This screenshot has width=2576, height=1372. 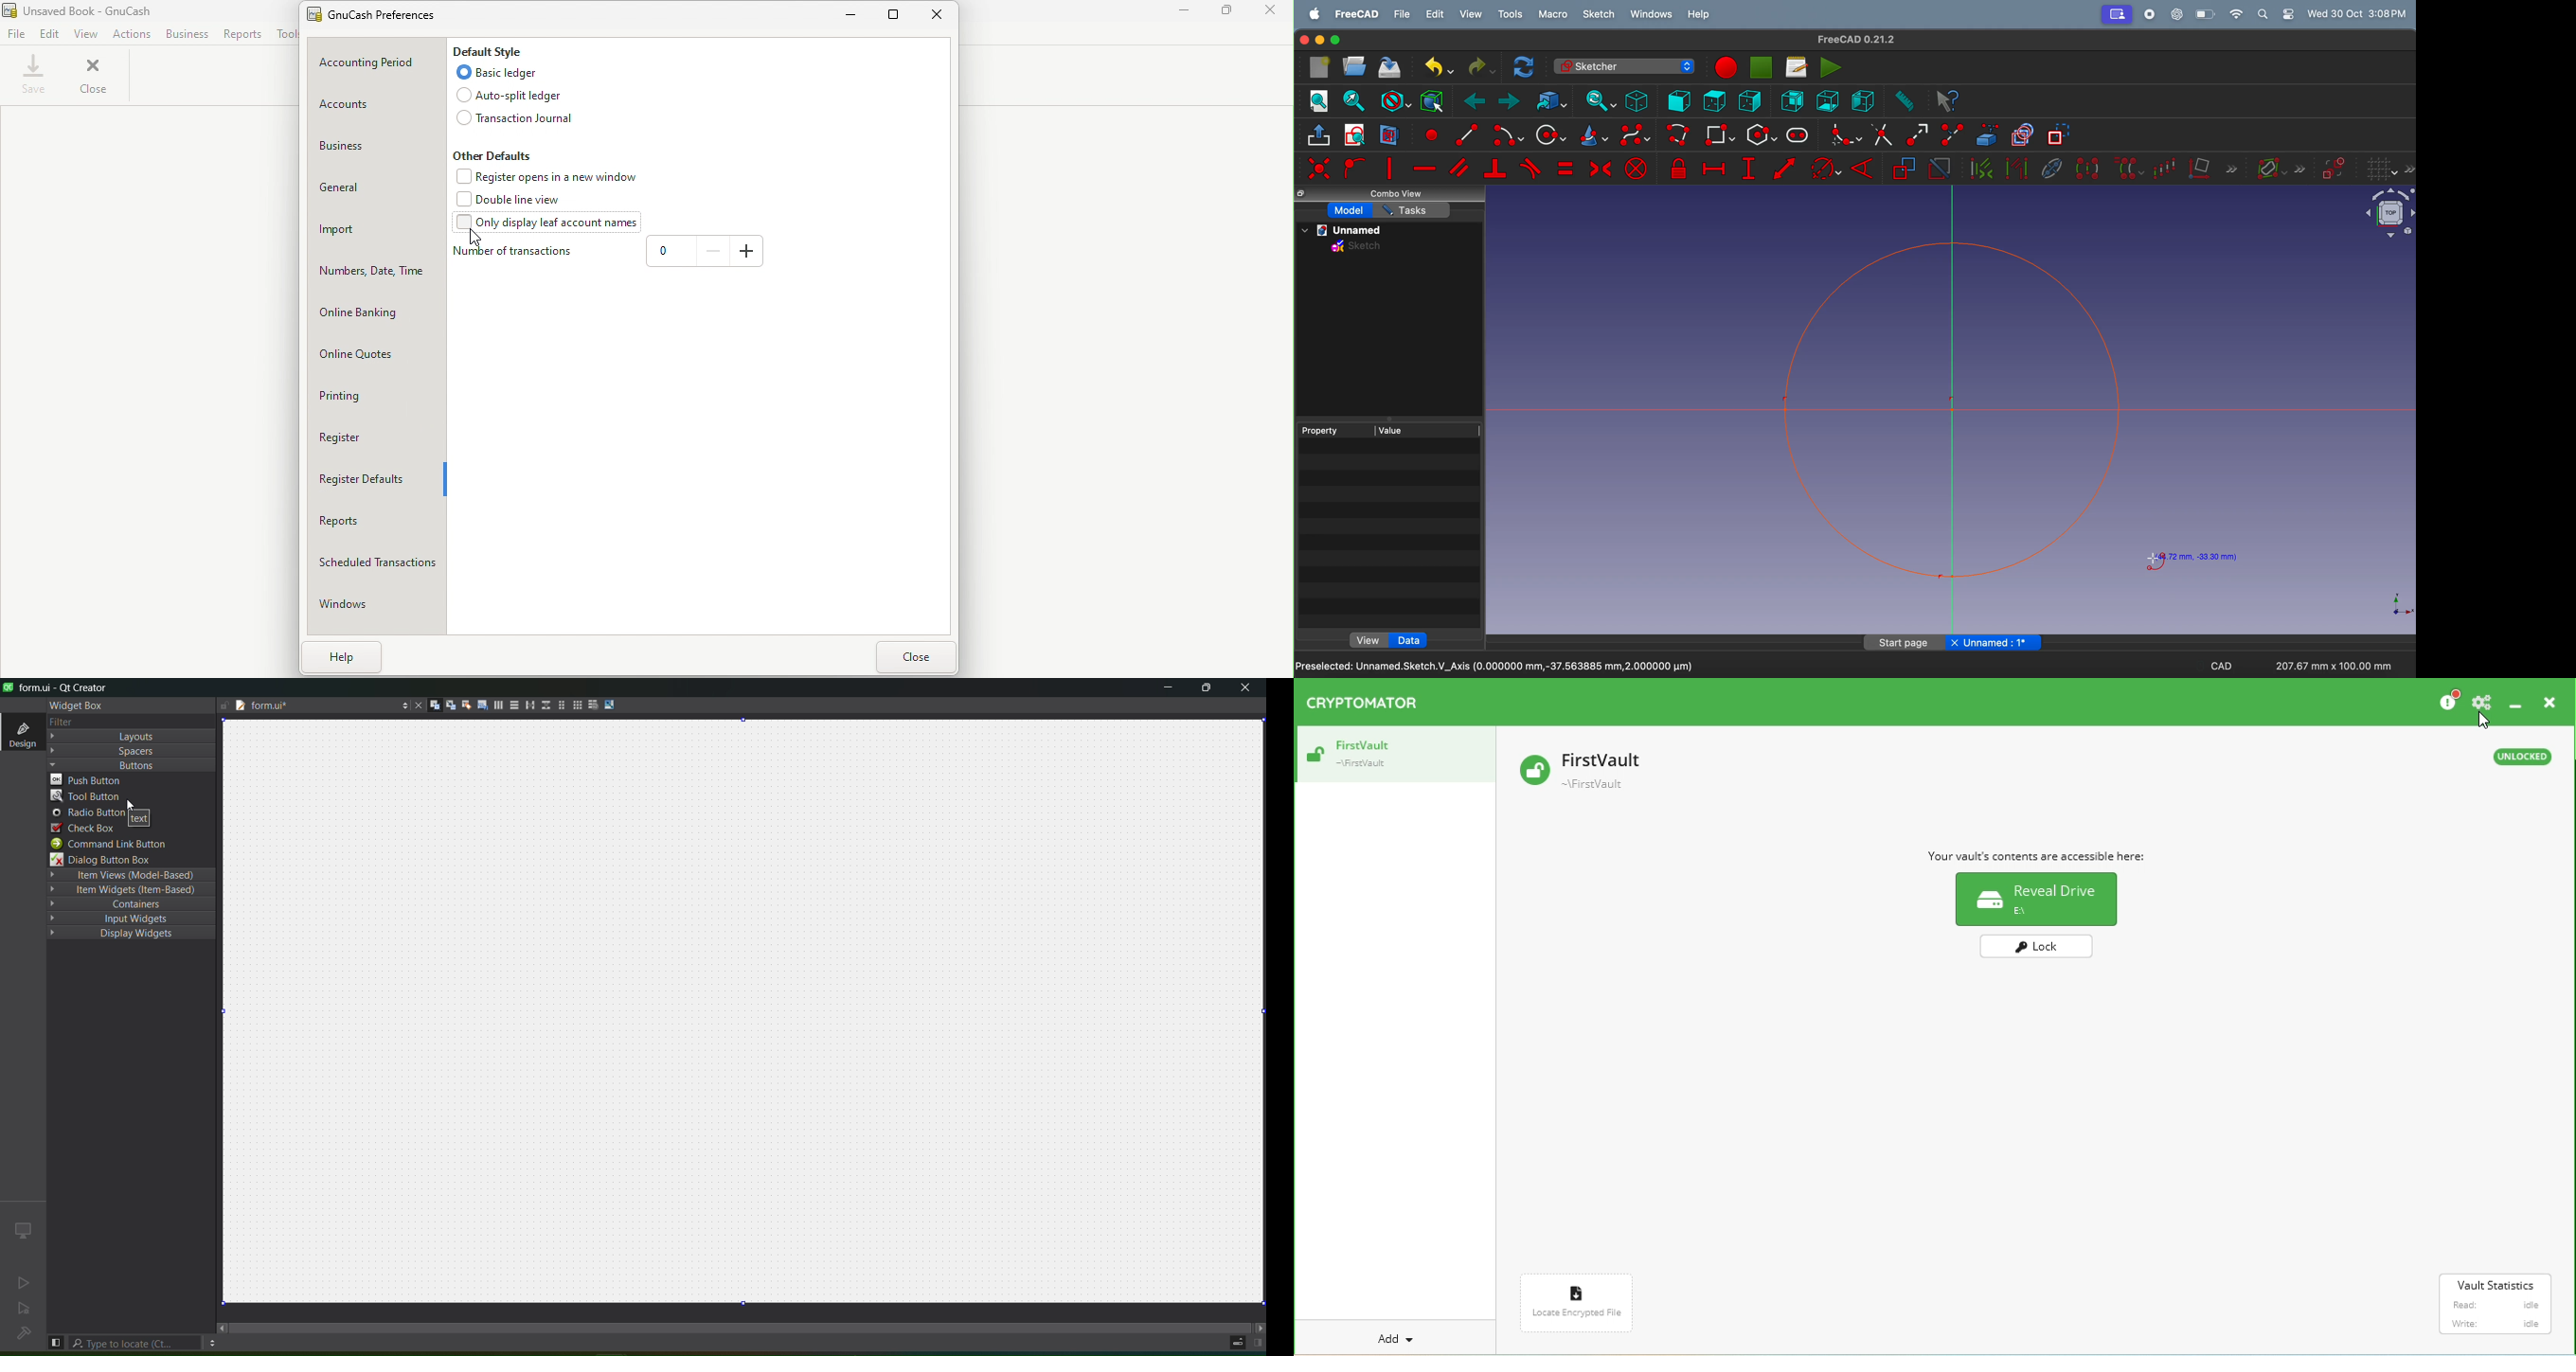 I want to click on Printing, so click(x=375, y=397).